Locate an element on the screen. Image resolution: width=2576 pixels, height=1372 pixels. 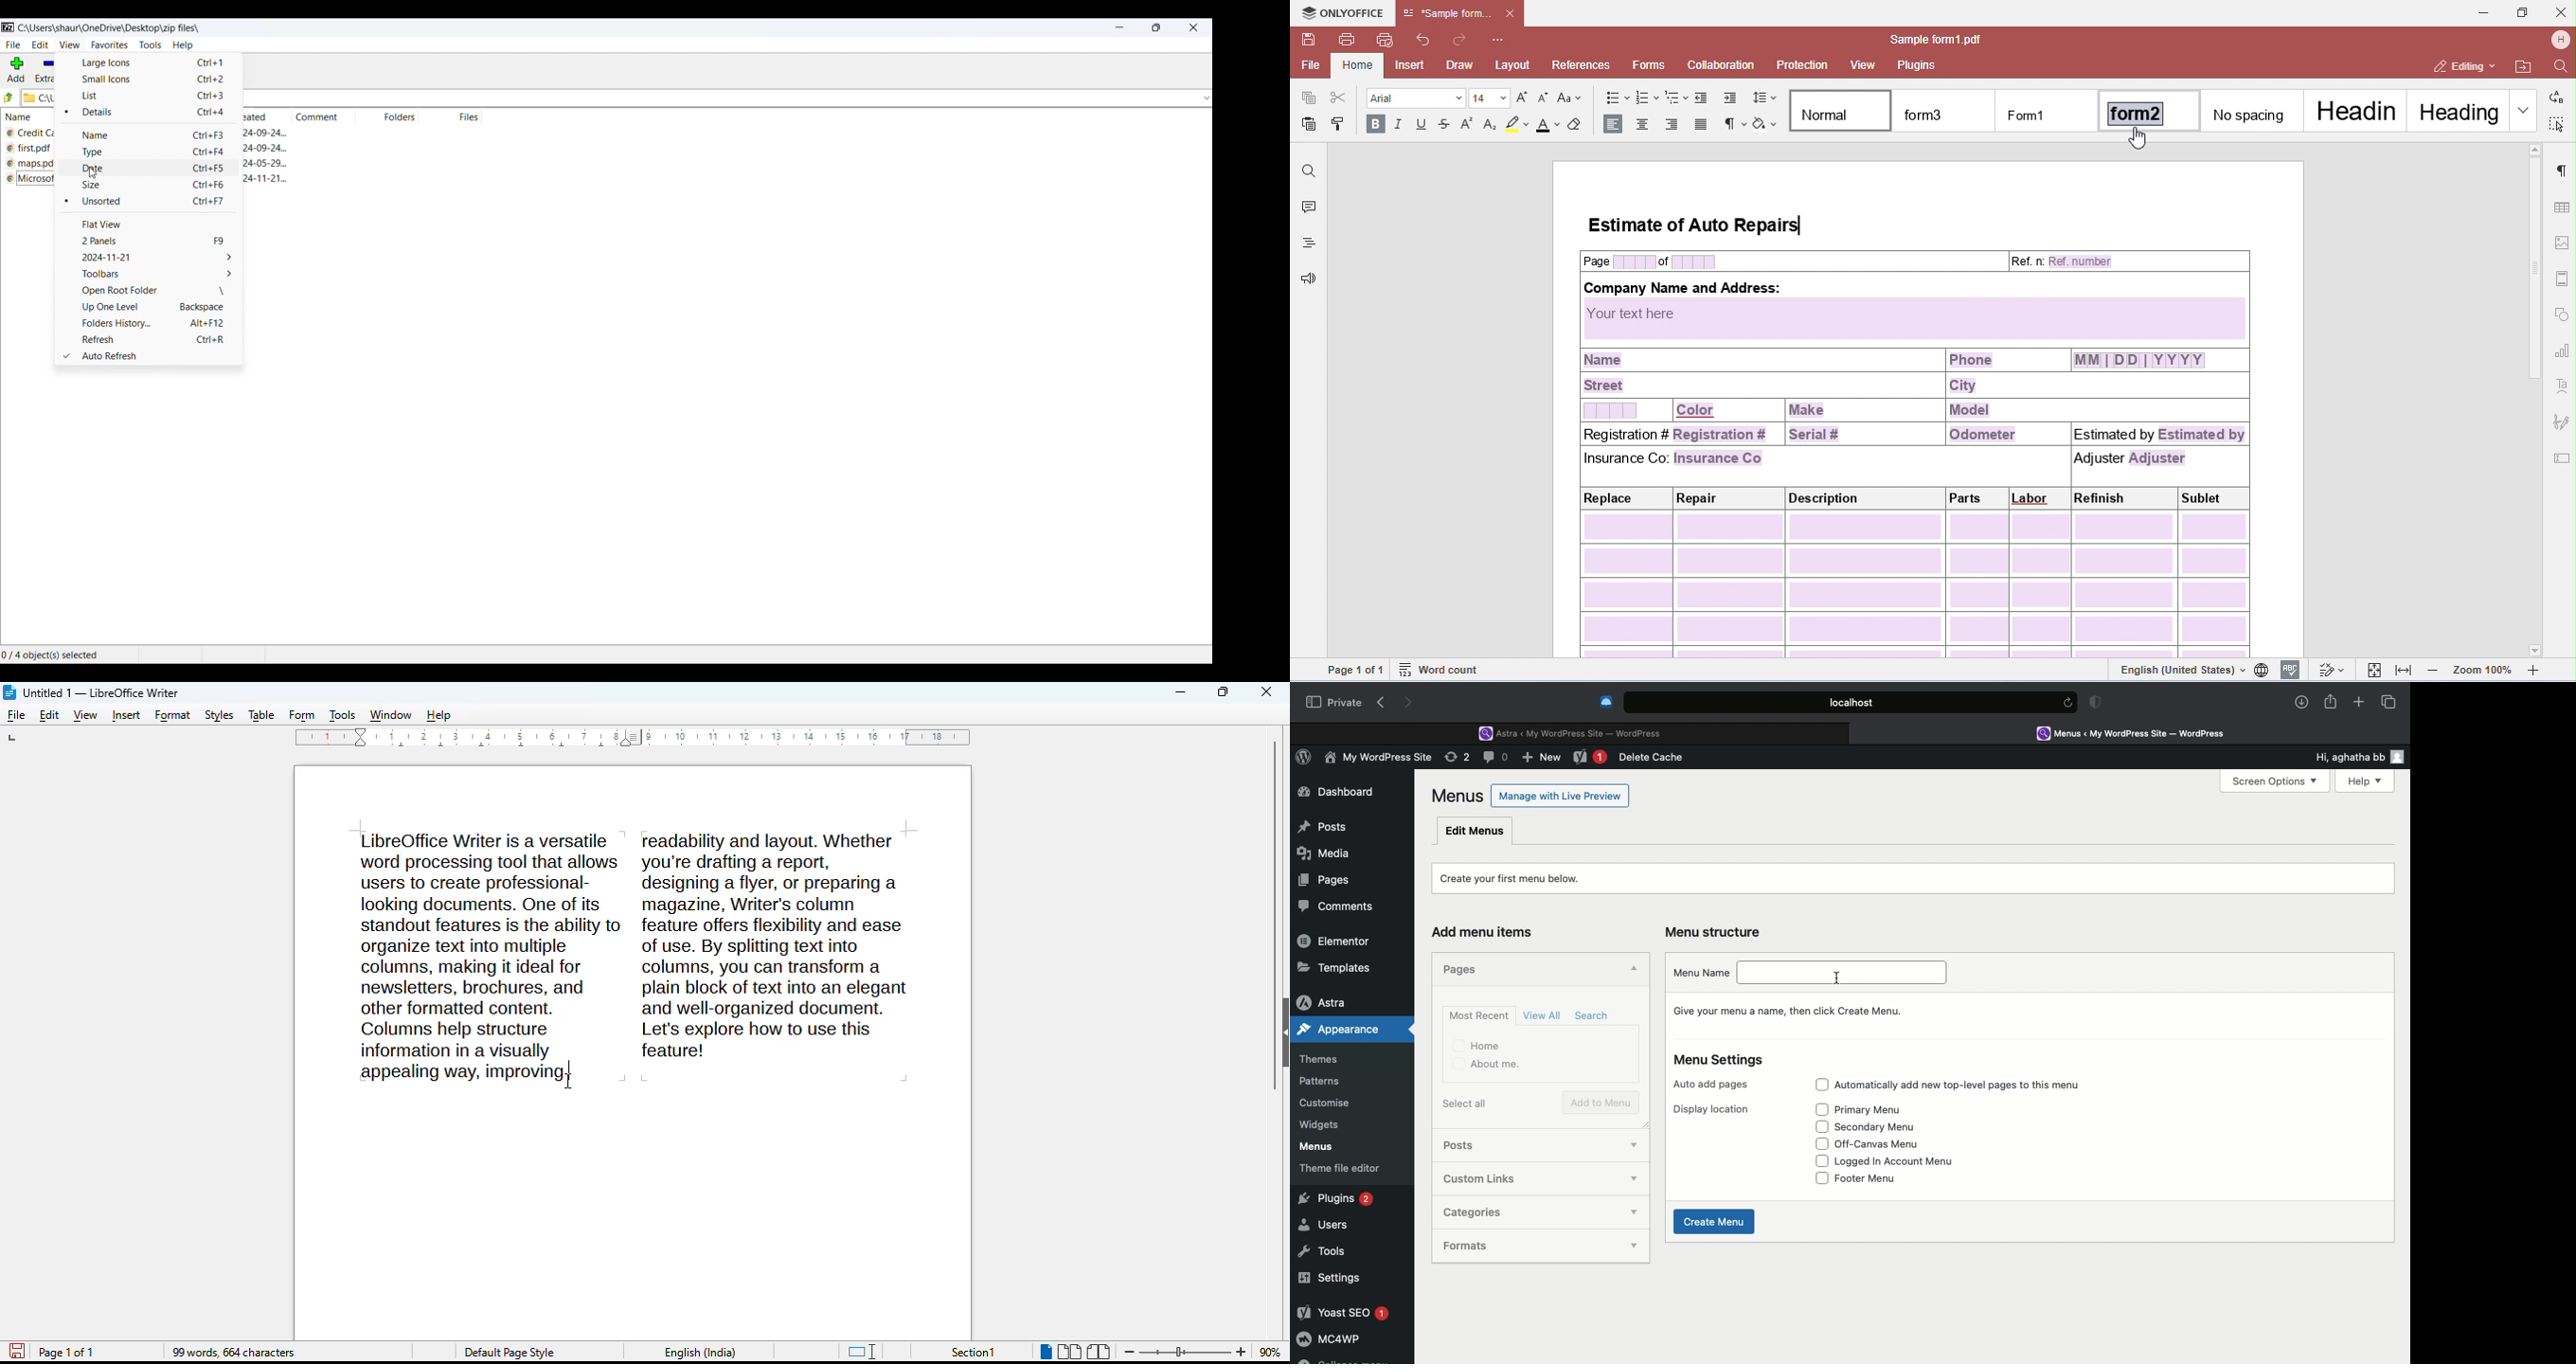
view is located at coordinates (69, 48).